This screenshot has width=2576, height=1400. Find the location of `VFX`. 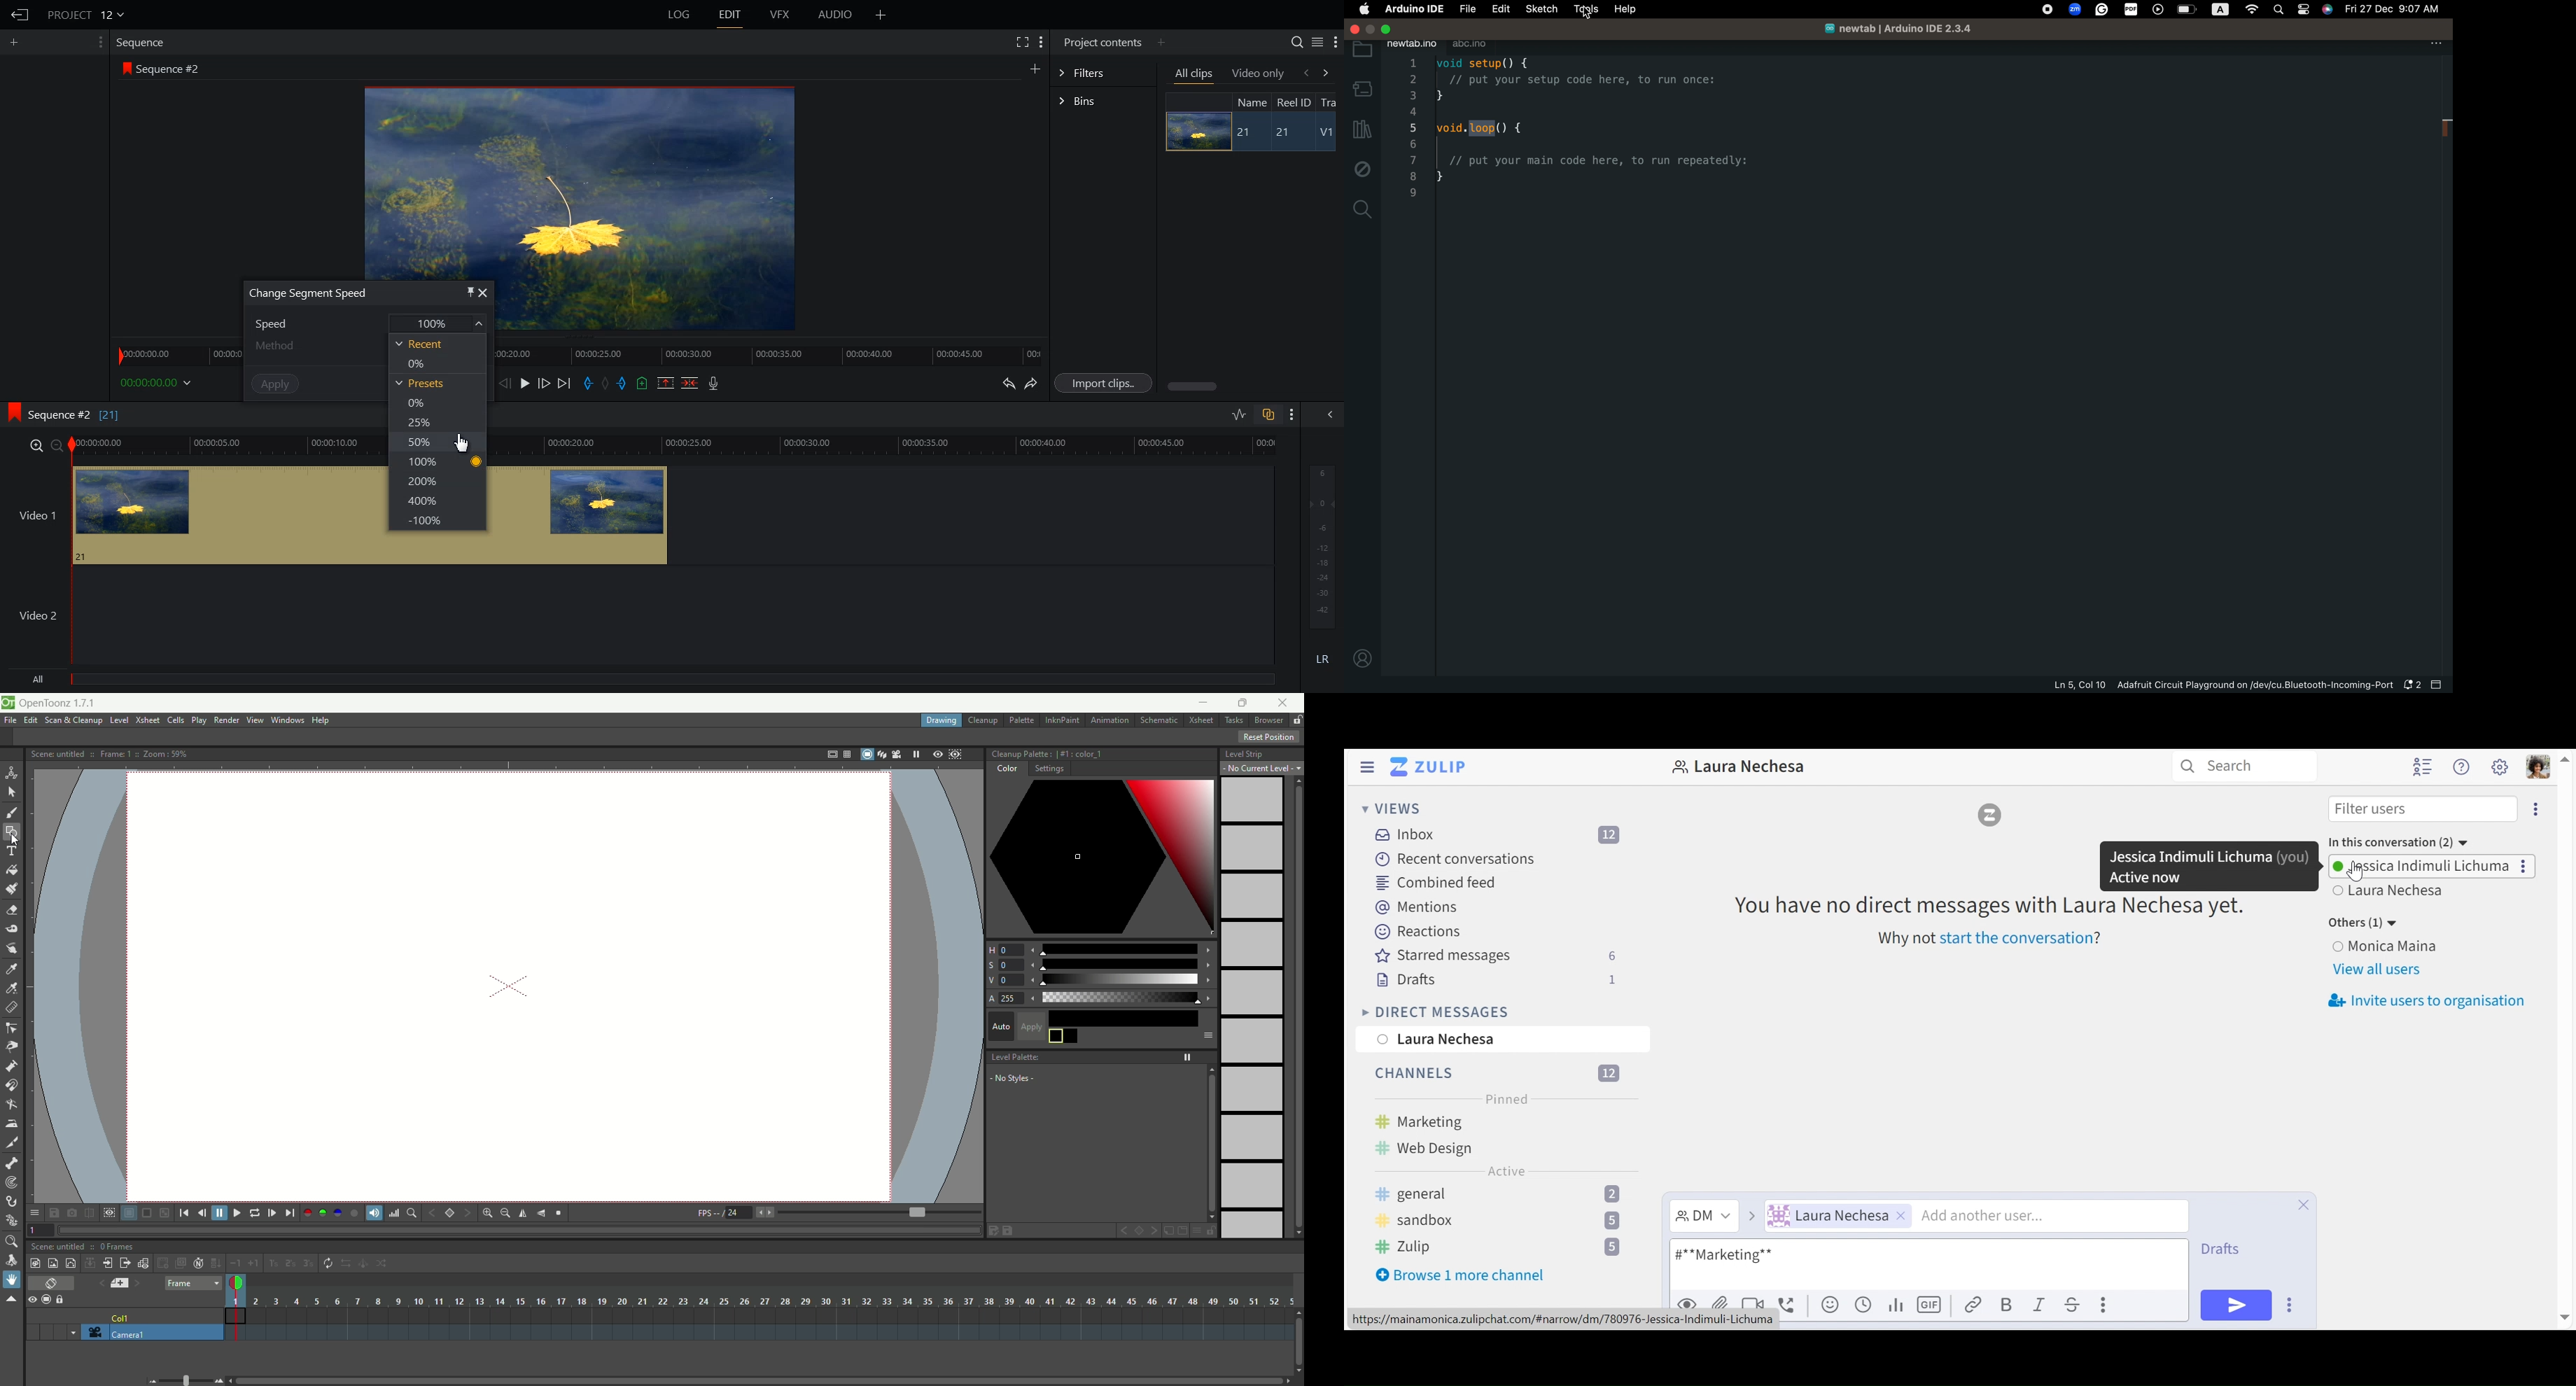

VFX is located at coordinates (780, 15).